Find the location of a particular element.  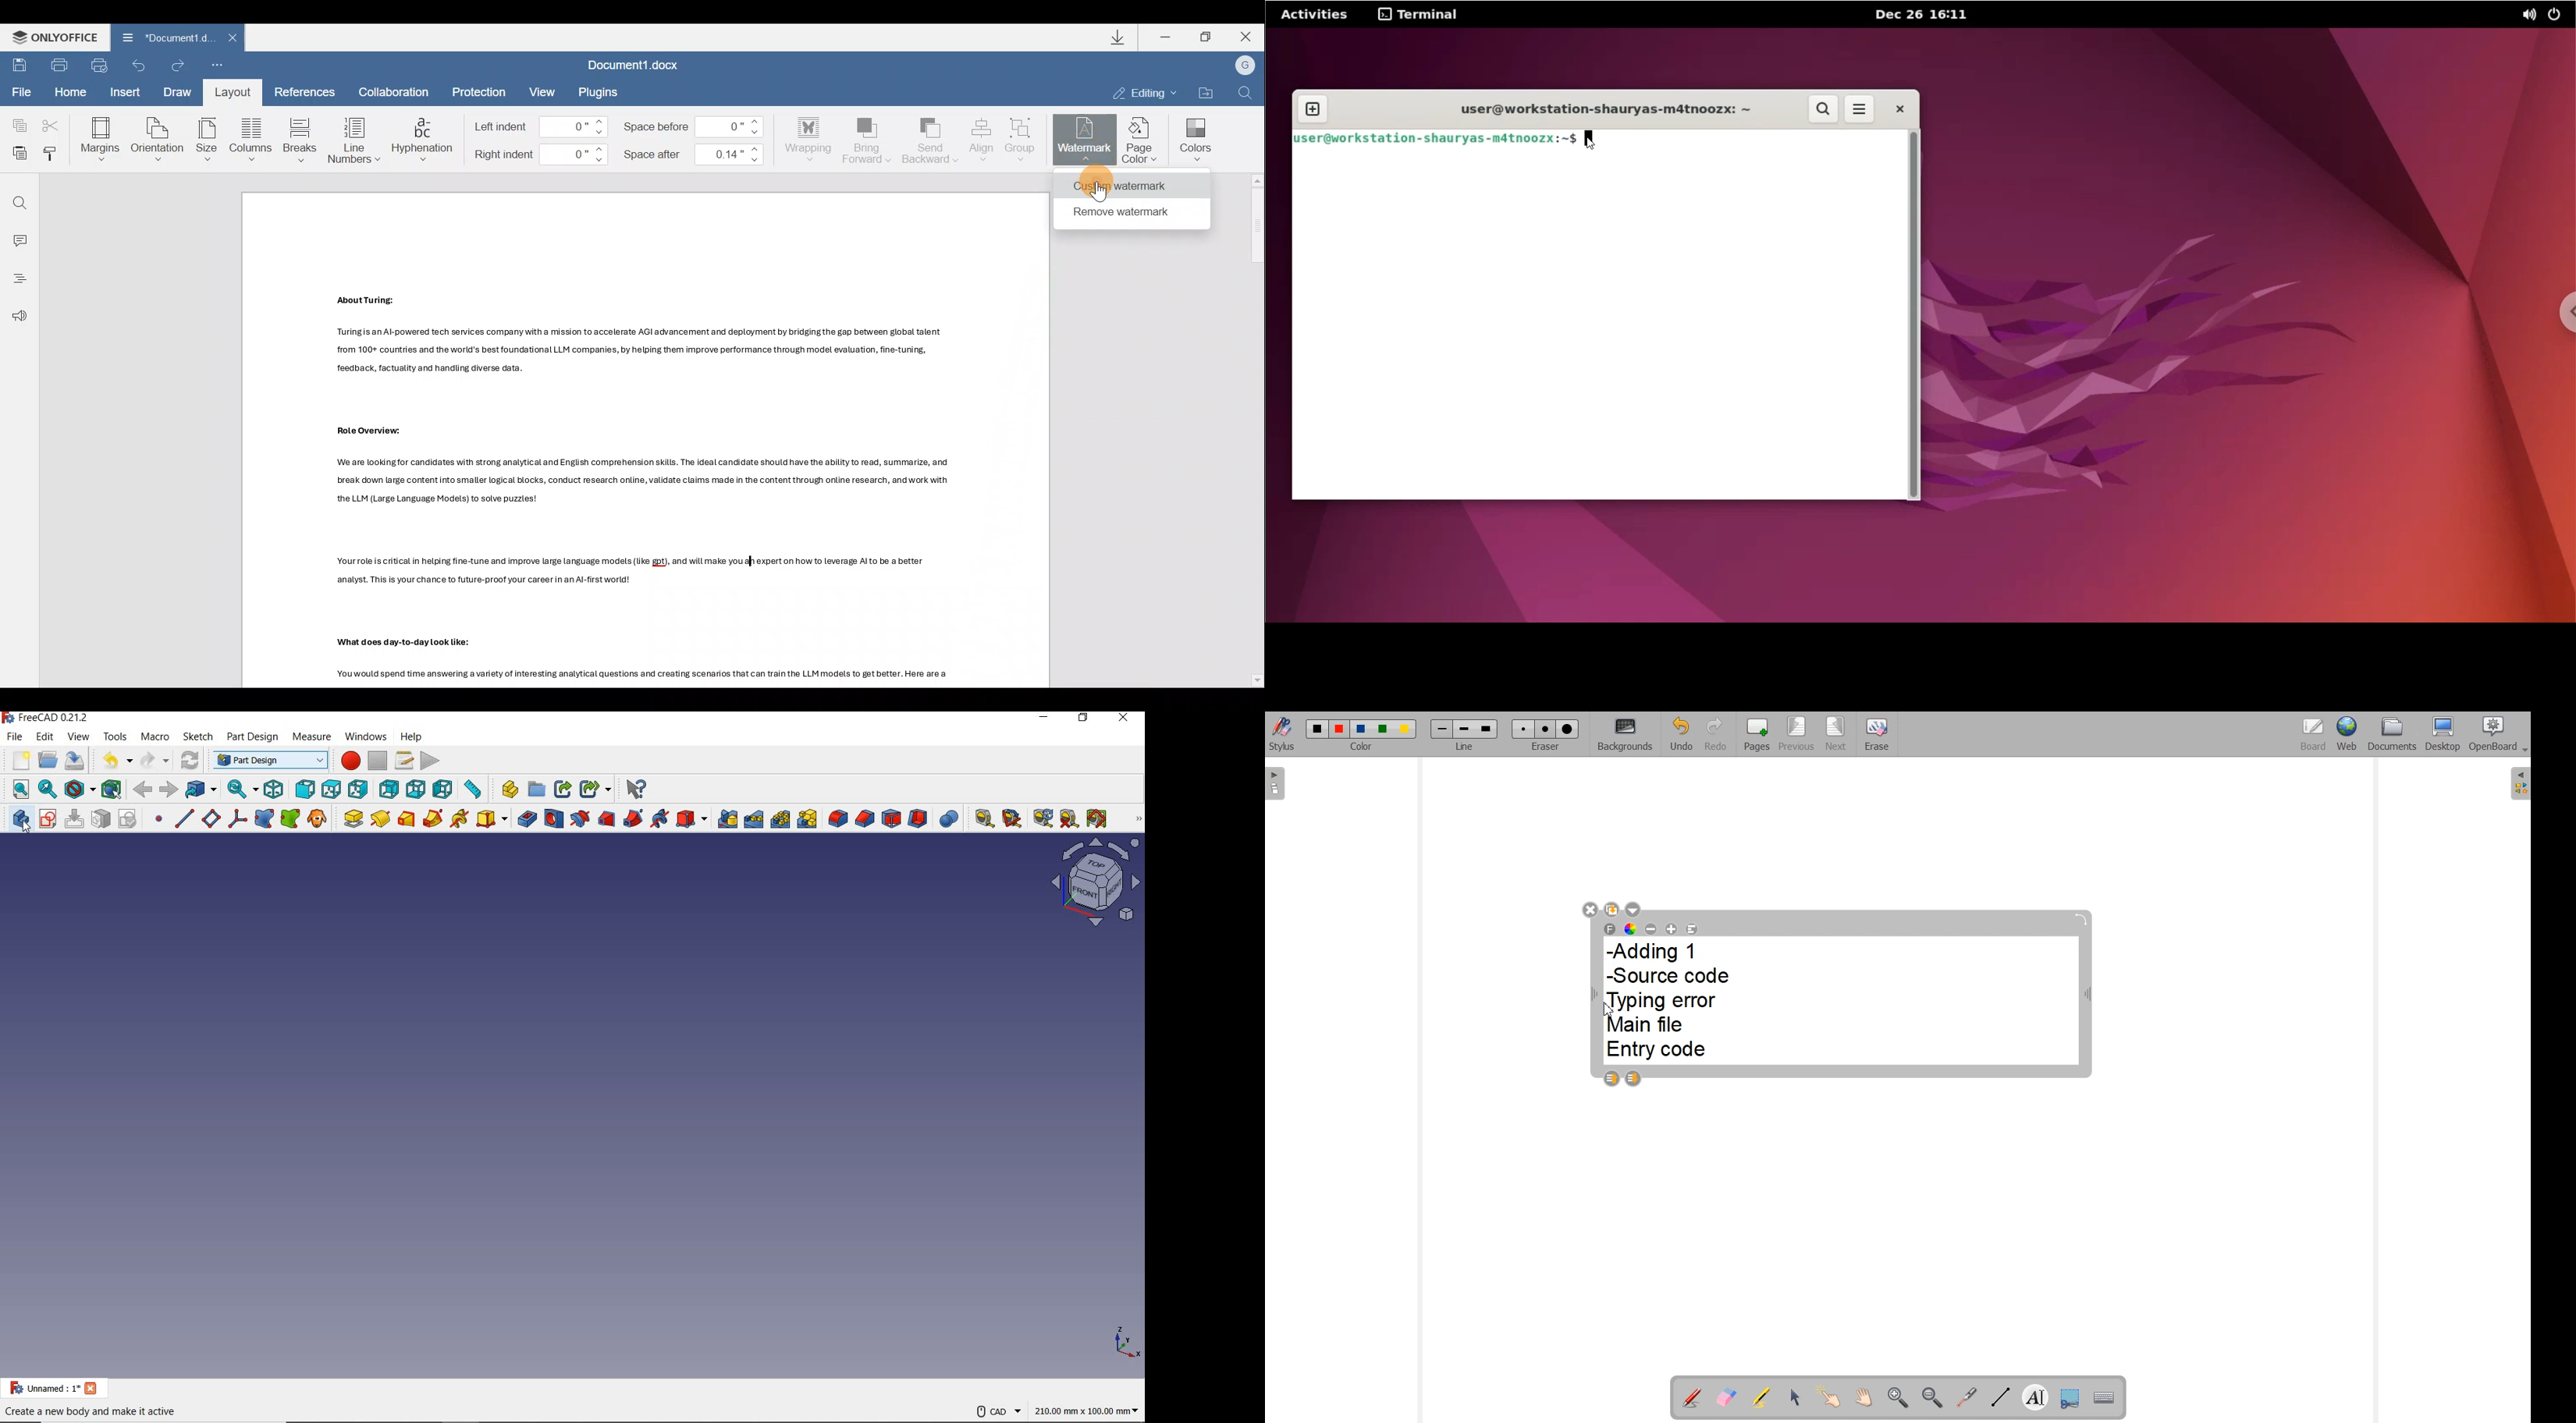

Customize quick access toolbar is located at coordinates (214, 66).